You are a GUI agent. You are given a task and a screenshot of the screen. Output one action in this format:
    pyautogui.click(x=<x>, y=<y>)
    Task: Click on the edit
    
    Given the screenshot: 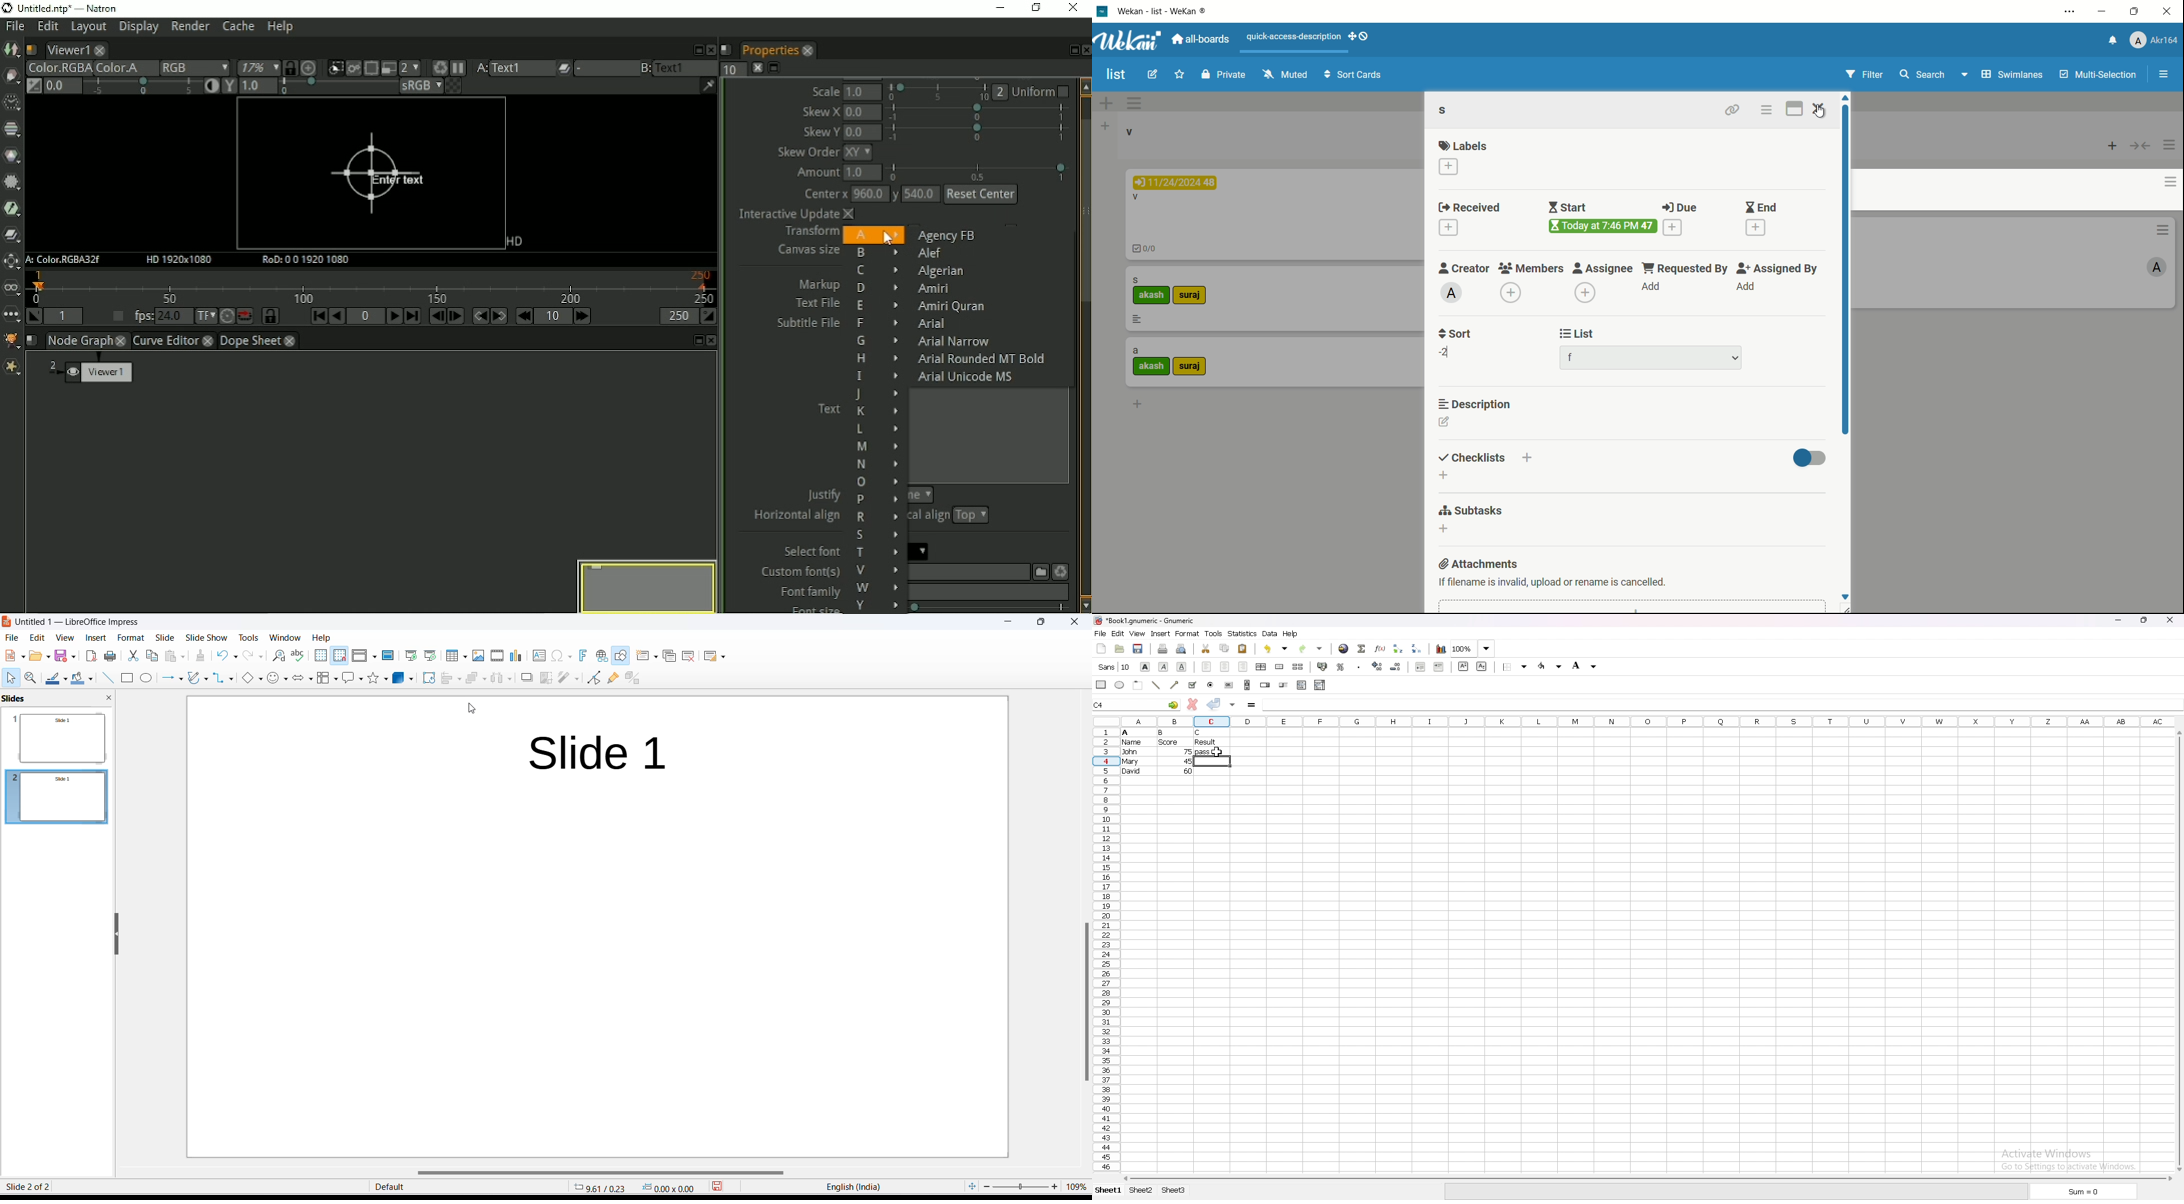 What is the action you would take?
    pyautogui.click(x=37, y=638)
    